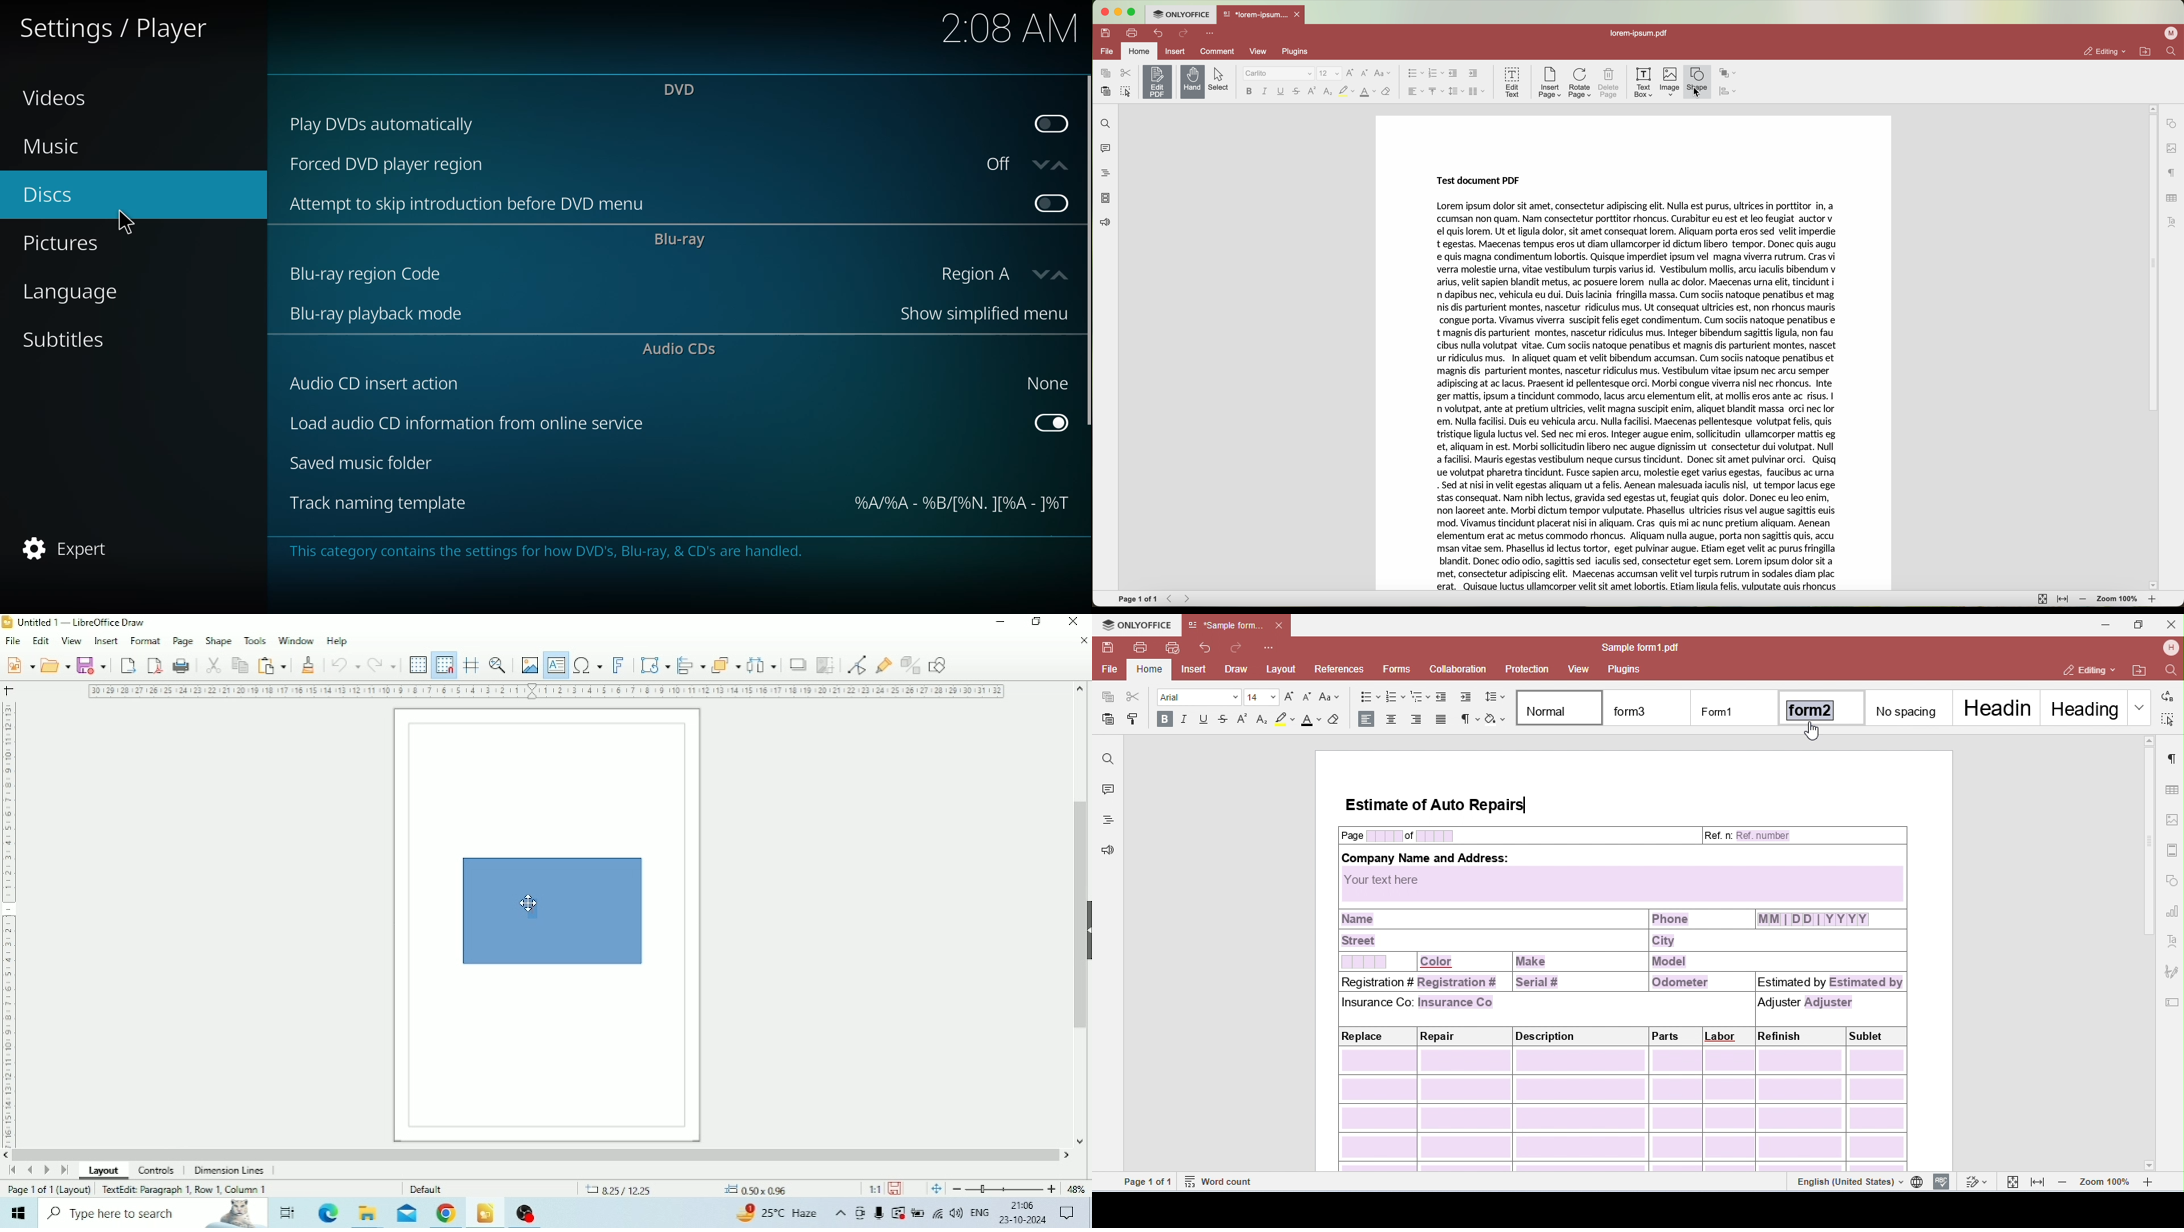  I want to click on undo, so click(1160, 32).